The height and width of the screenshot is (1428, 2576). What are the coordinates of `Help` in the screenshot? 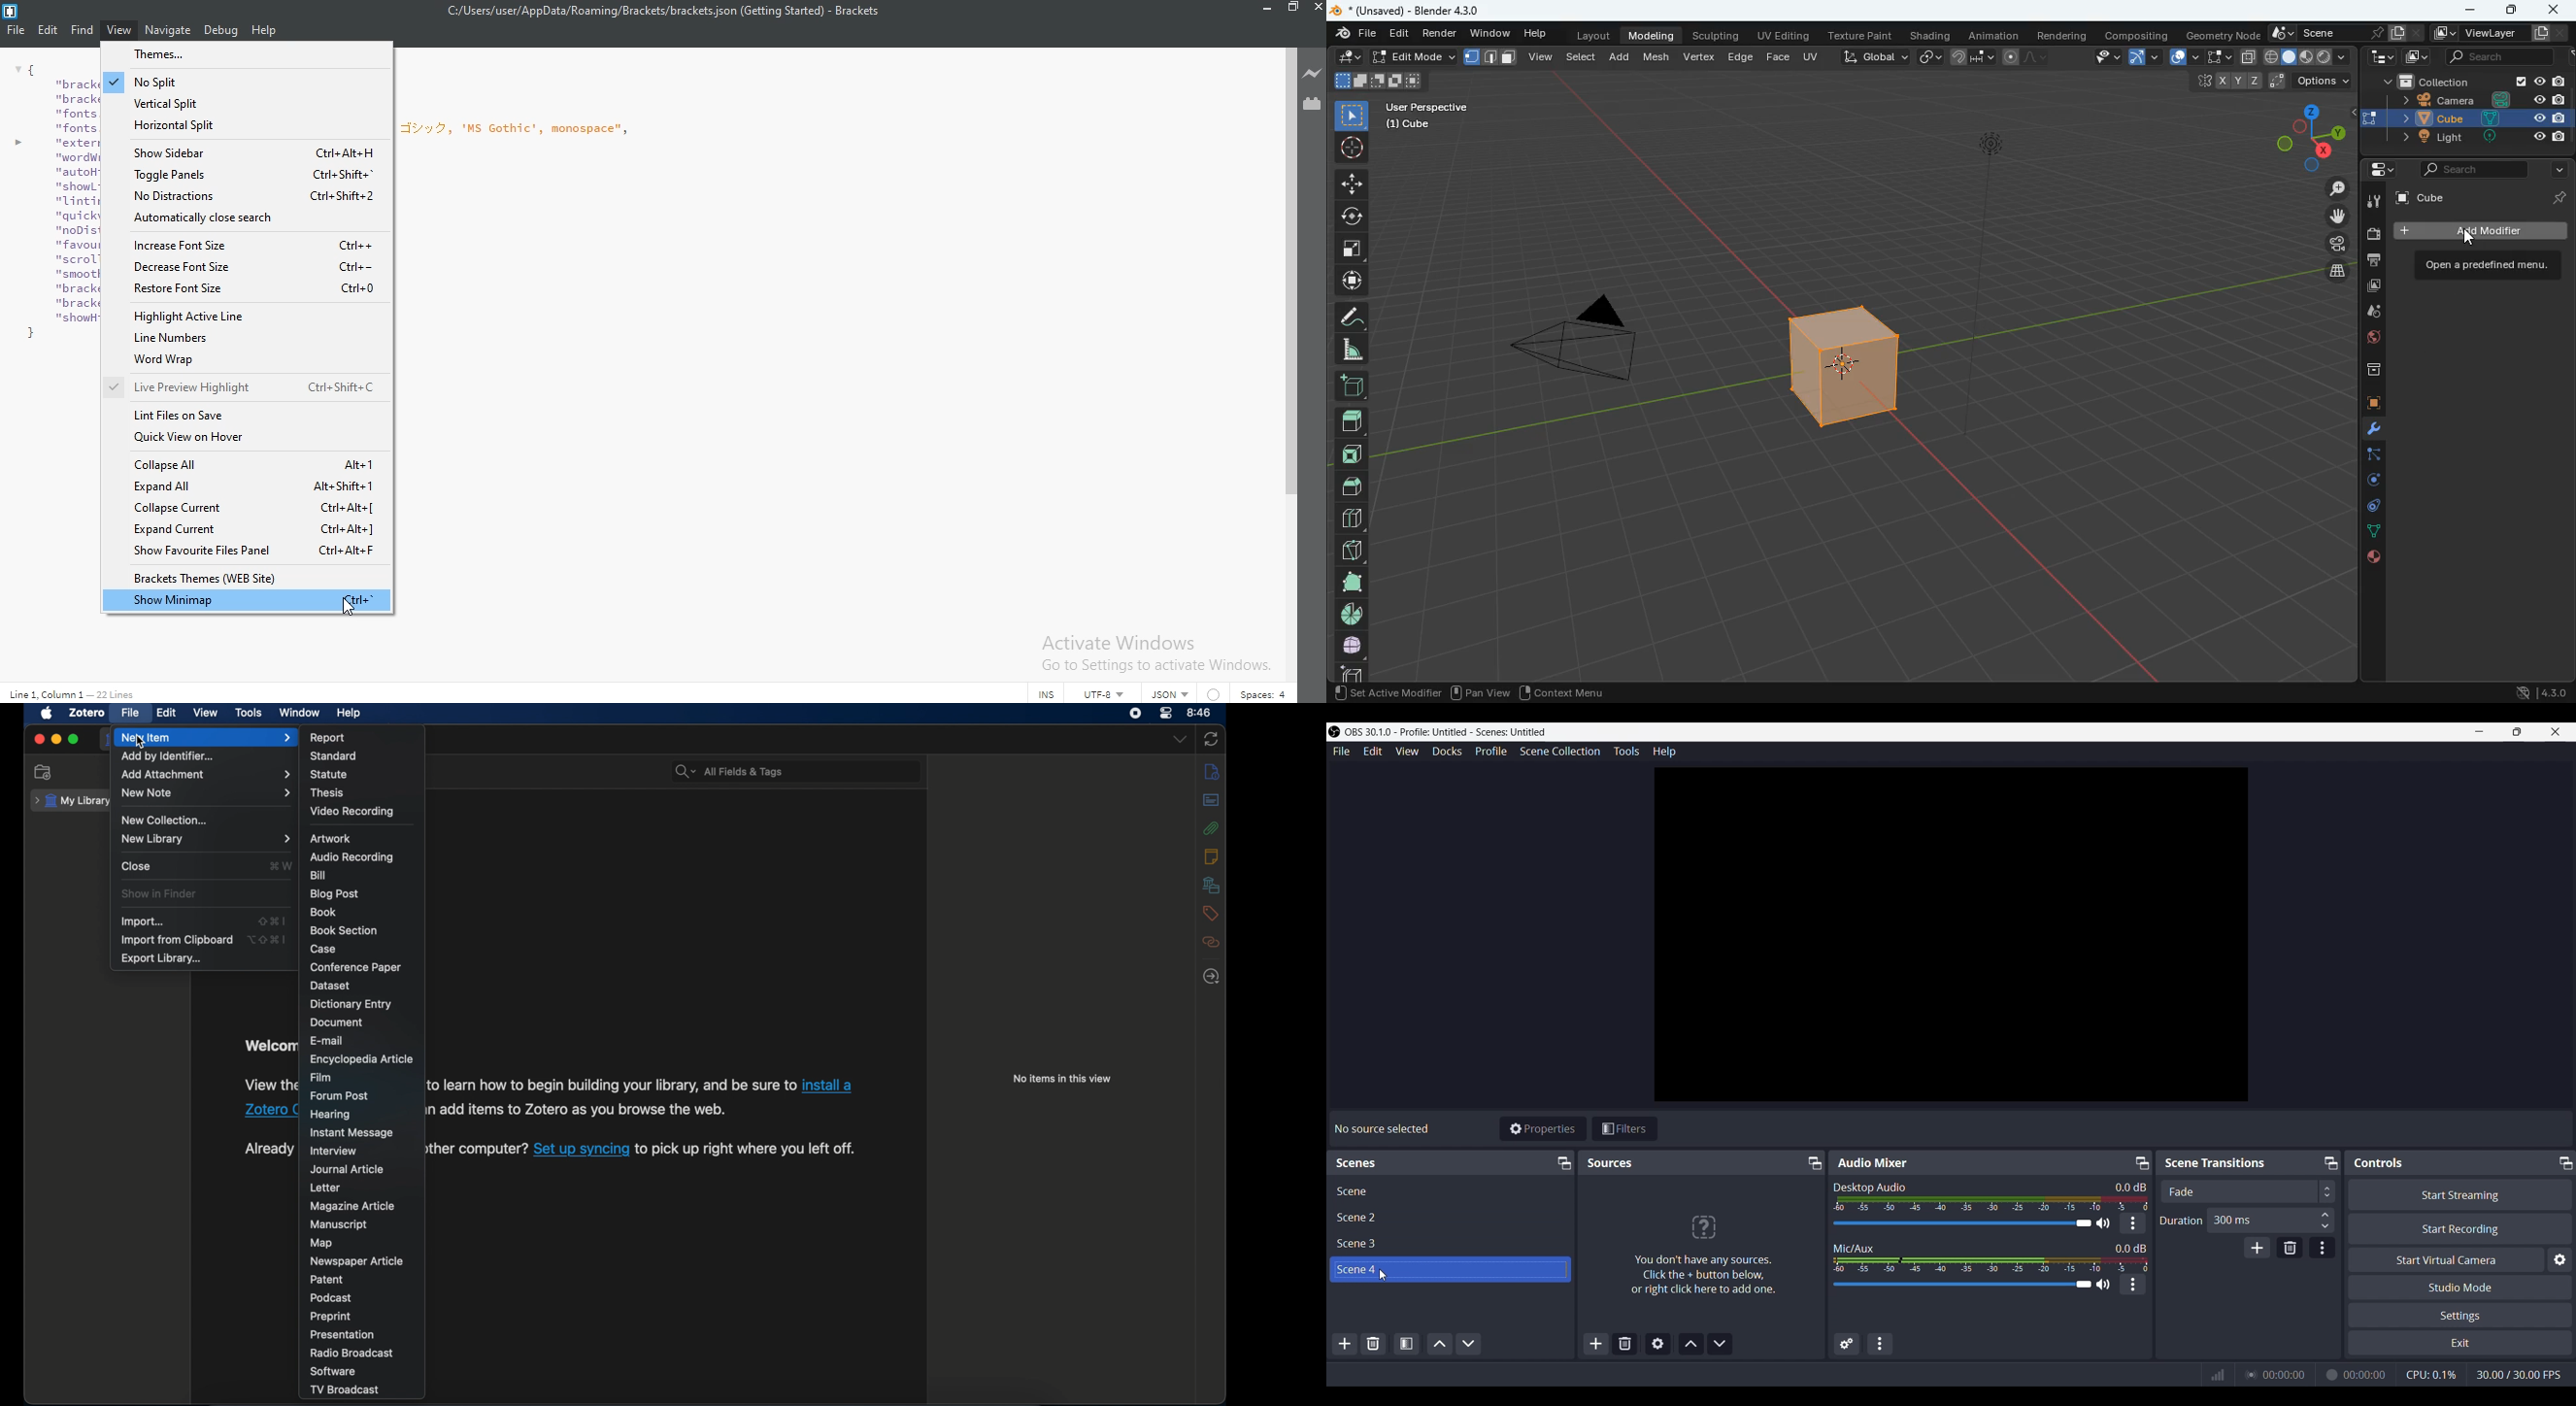 It's located at (1663, 752).